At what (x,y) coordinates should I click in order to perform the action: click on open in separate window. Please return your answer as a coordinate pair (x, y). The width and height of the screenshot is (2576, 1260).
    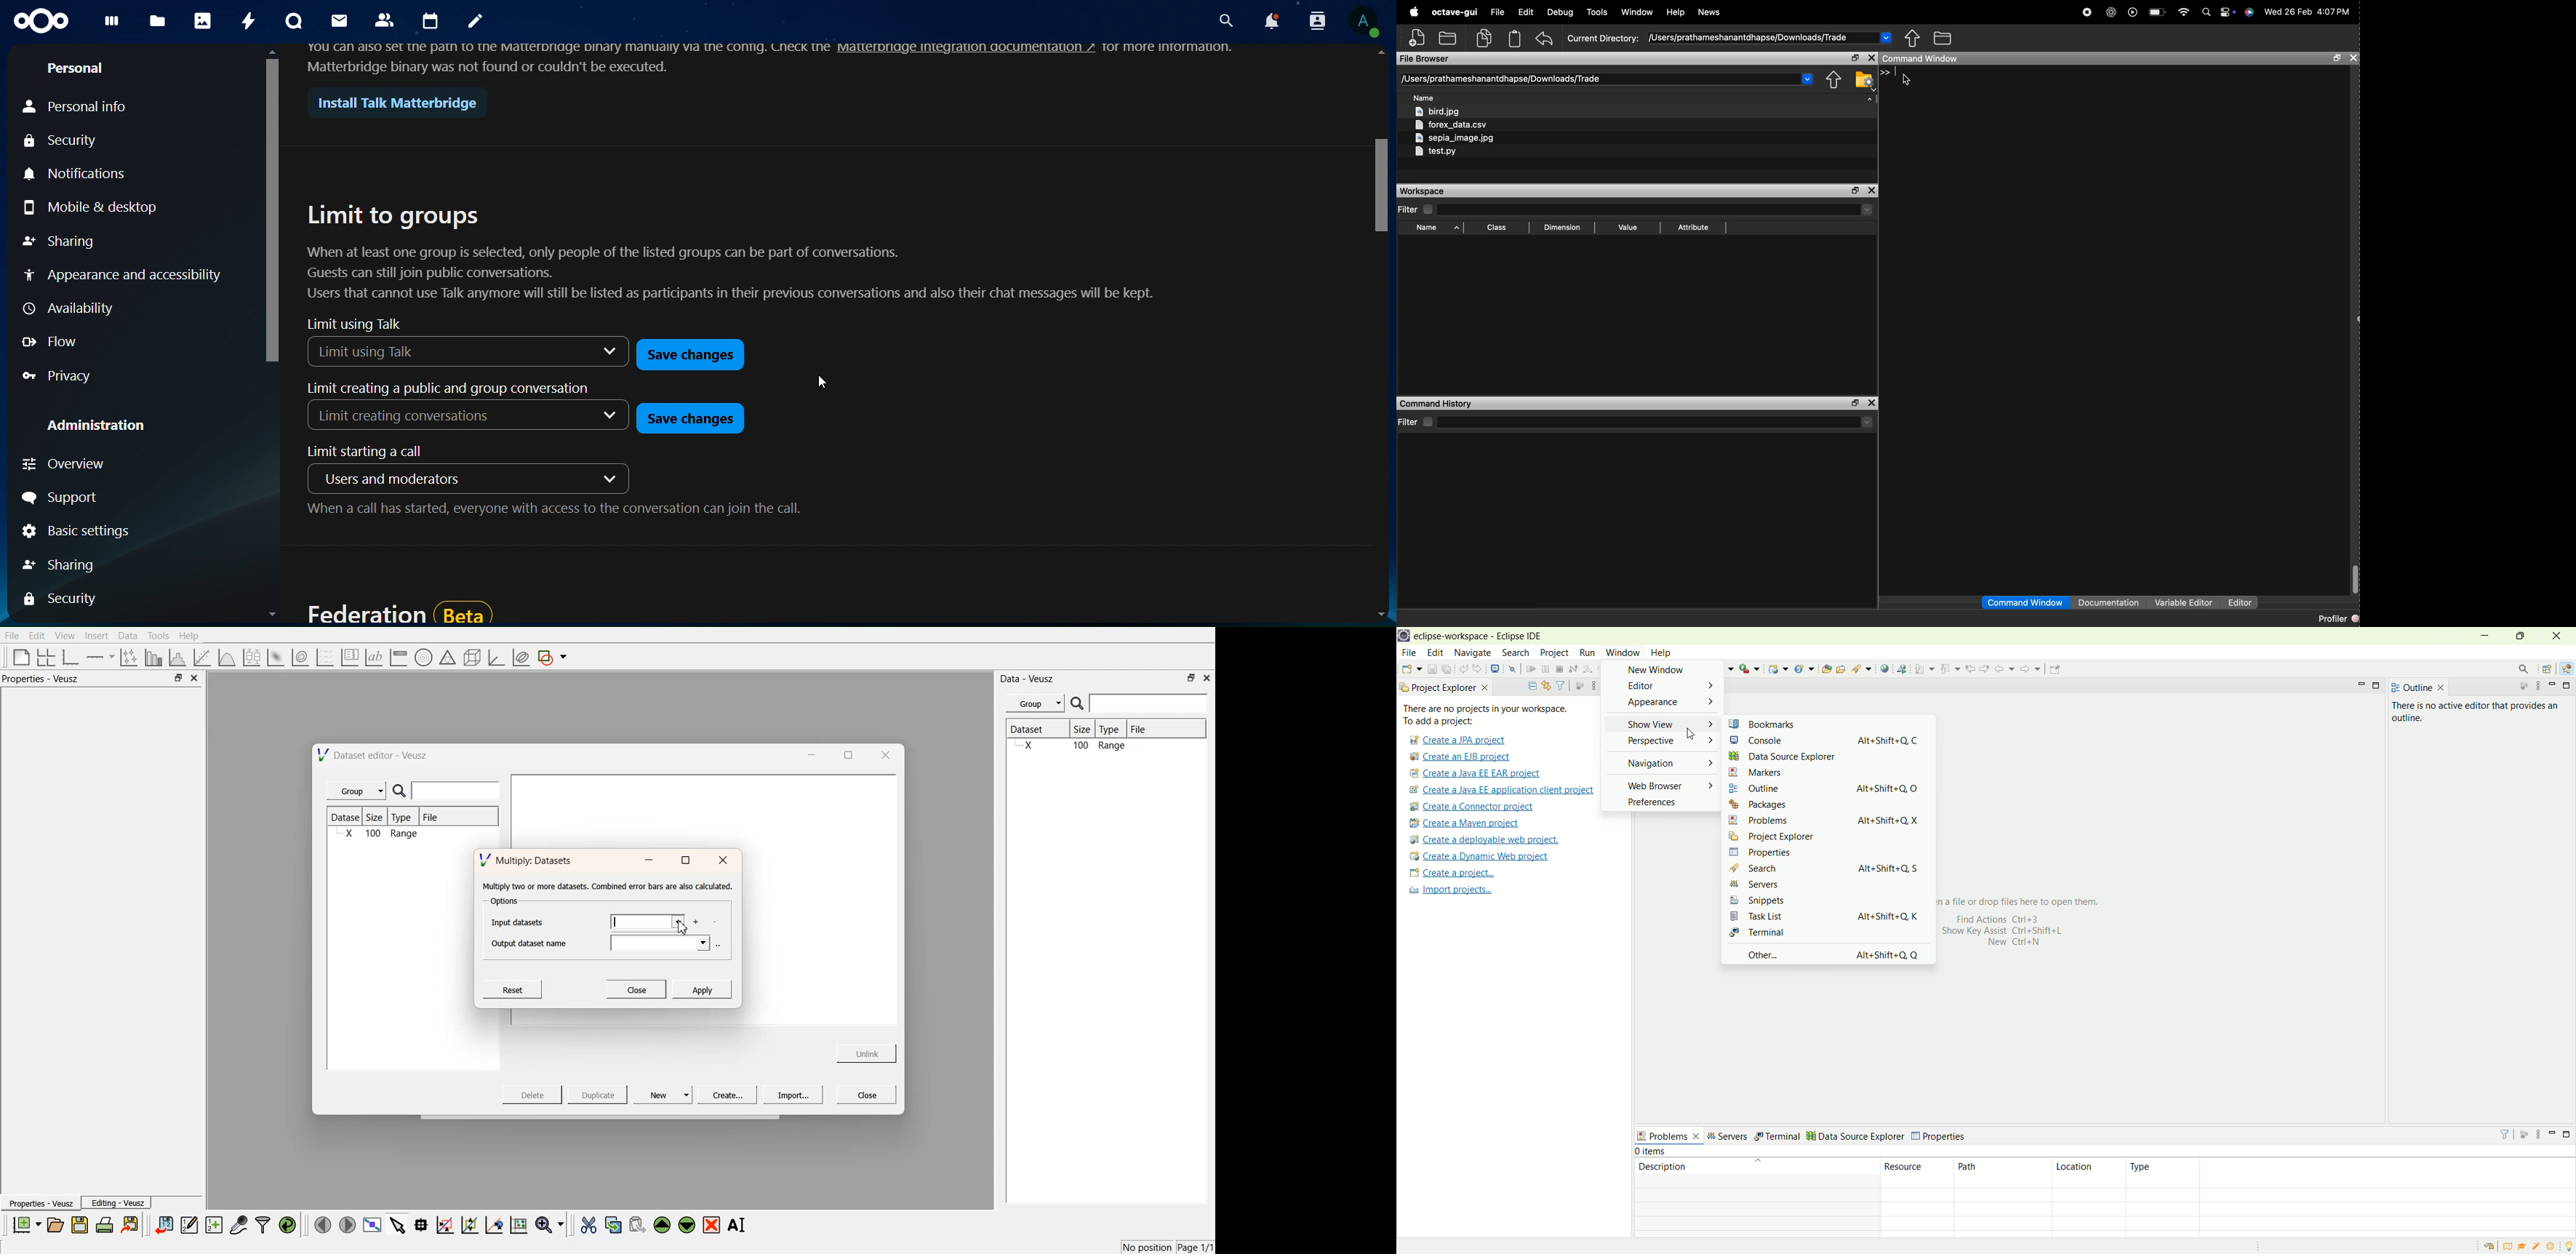
    Looking at the image, I should click on (2338, 58).